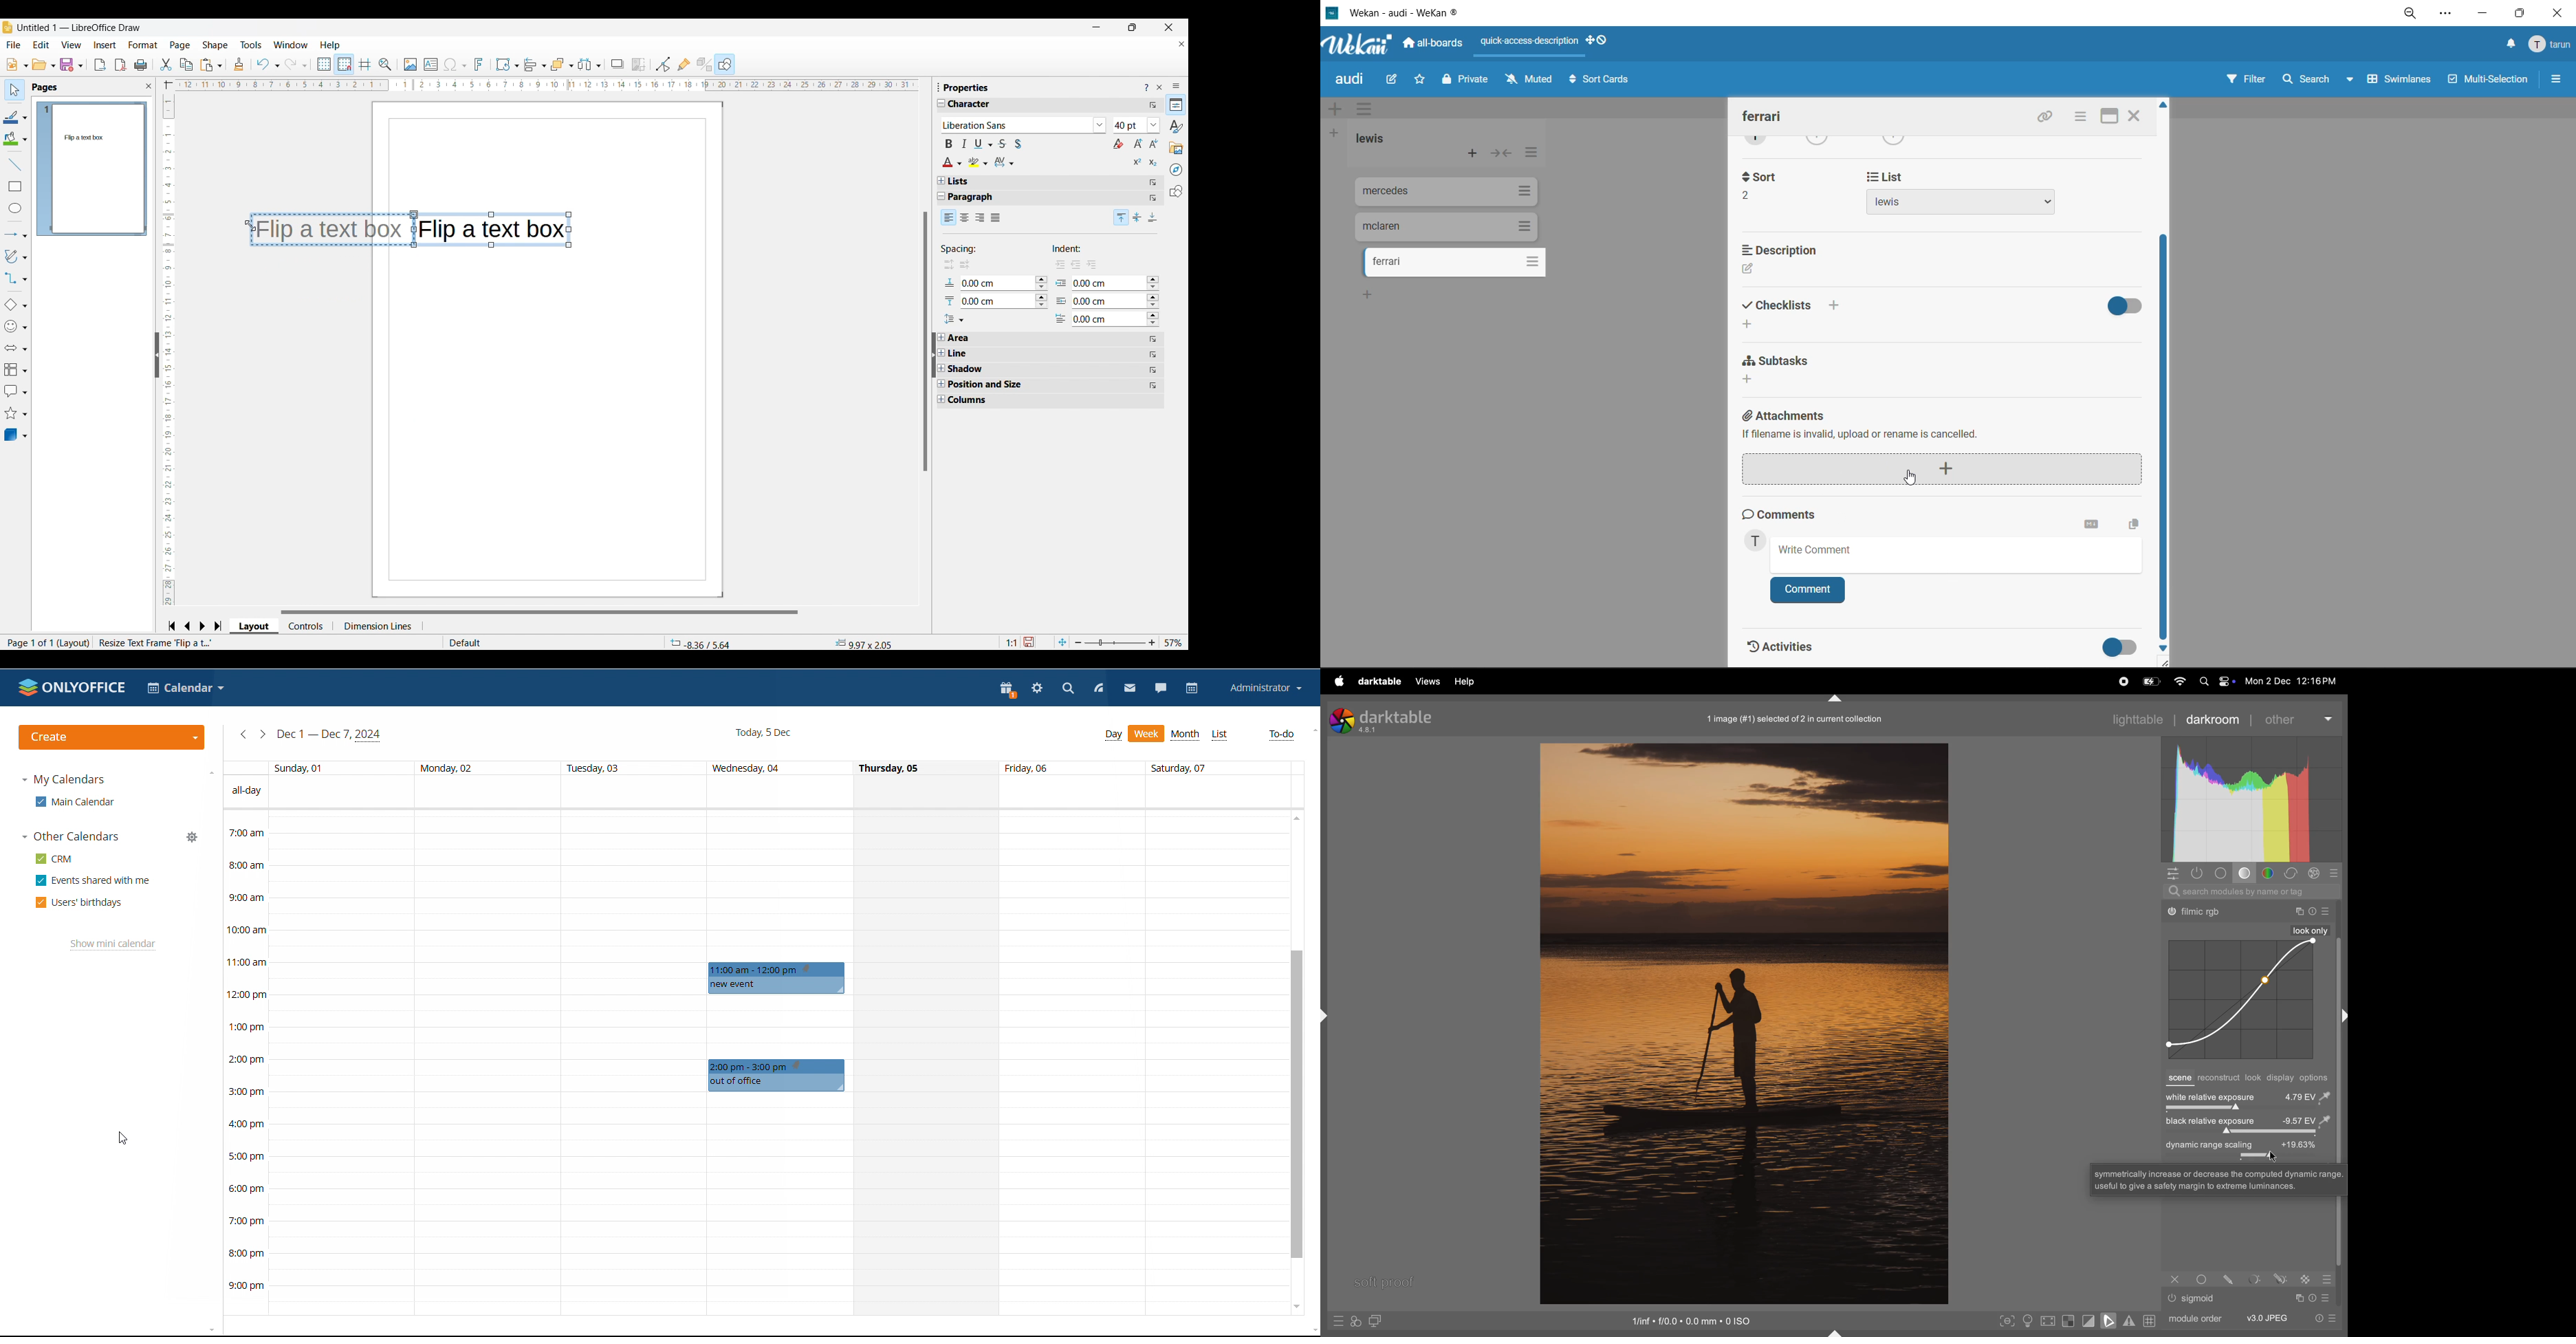 The width and height of the screenshot is (2576, 1344). Describe the element at coordinates (1154, 217) in the screenshot. I see `Bottom alignment` at that location.